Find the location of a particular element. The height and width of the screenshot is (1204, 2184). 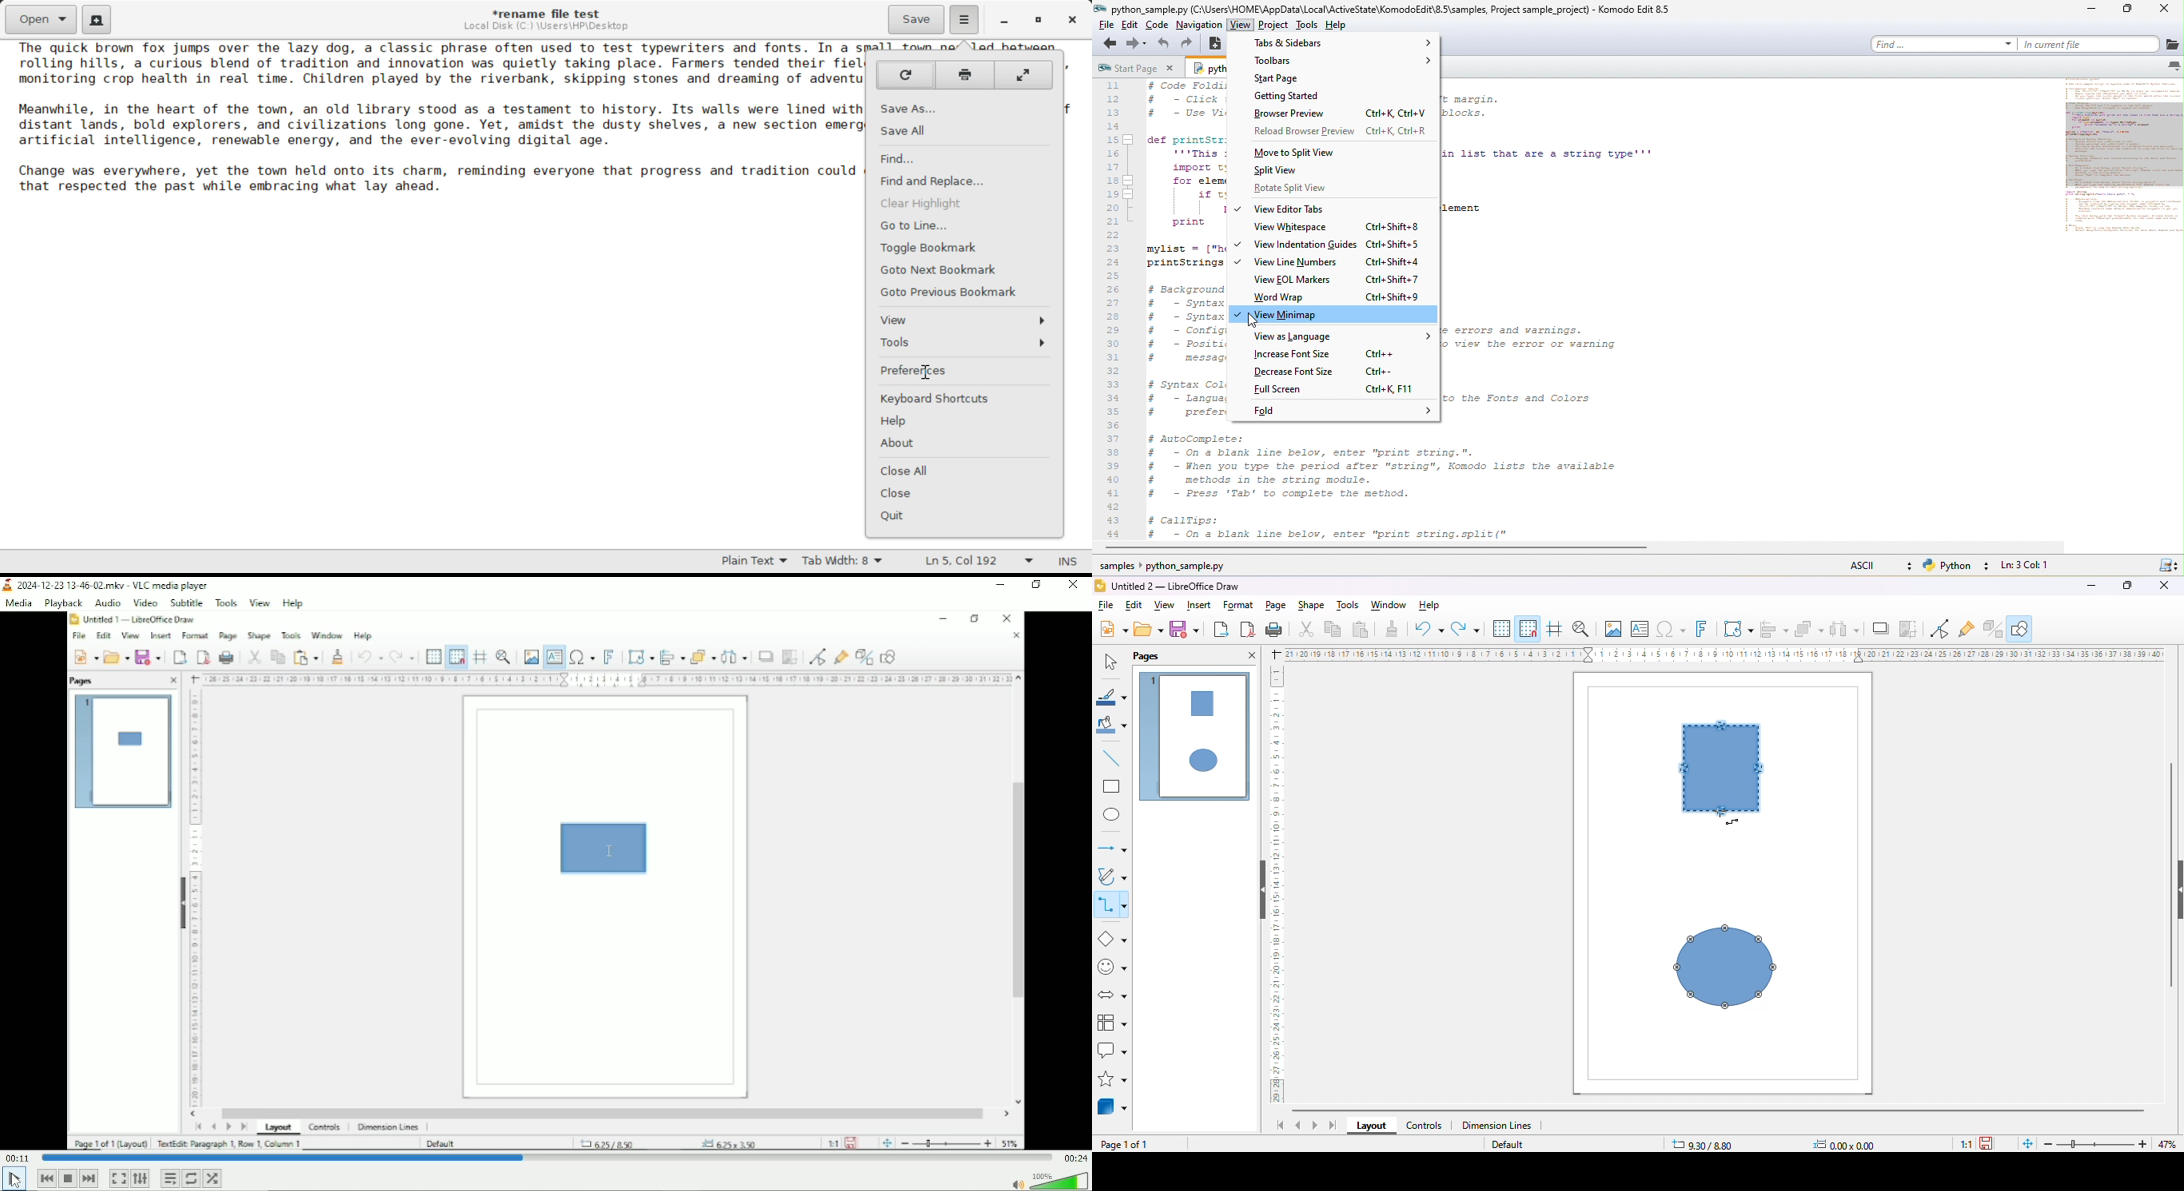

insert image is located at coordinates (1613, 628).